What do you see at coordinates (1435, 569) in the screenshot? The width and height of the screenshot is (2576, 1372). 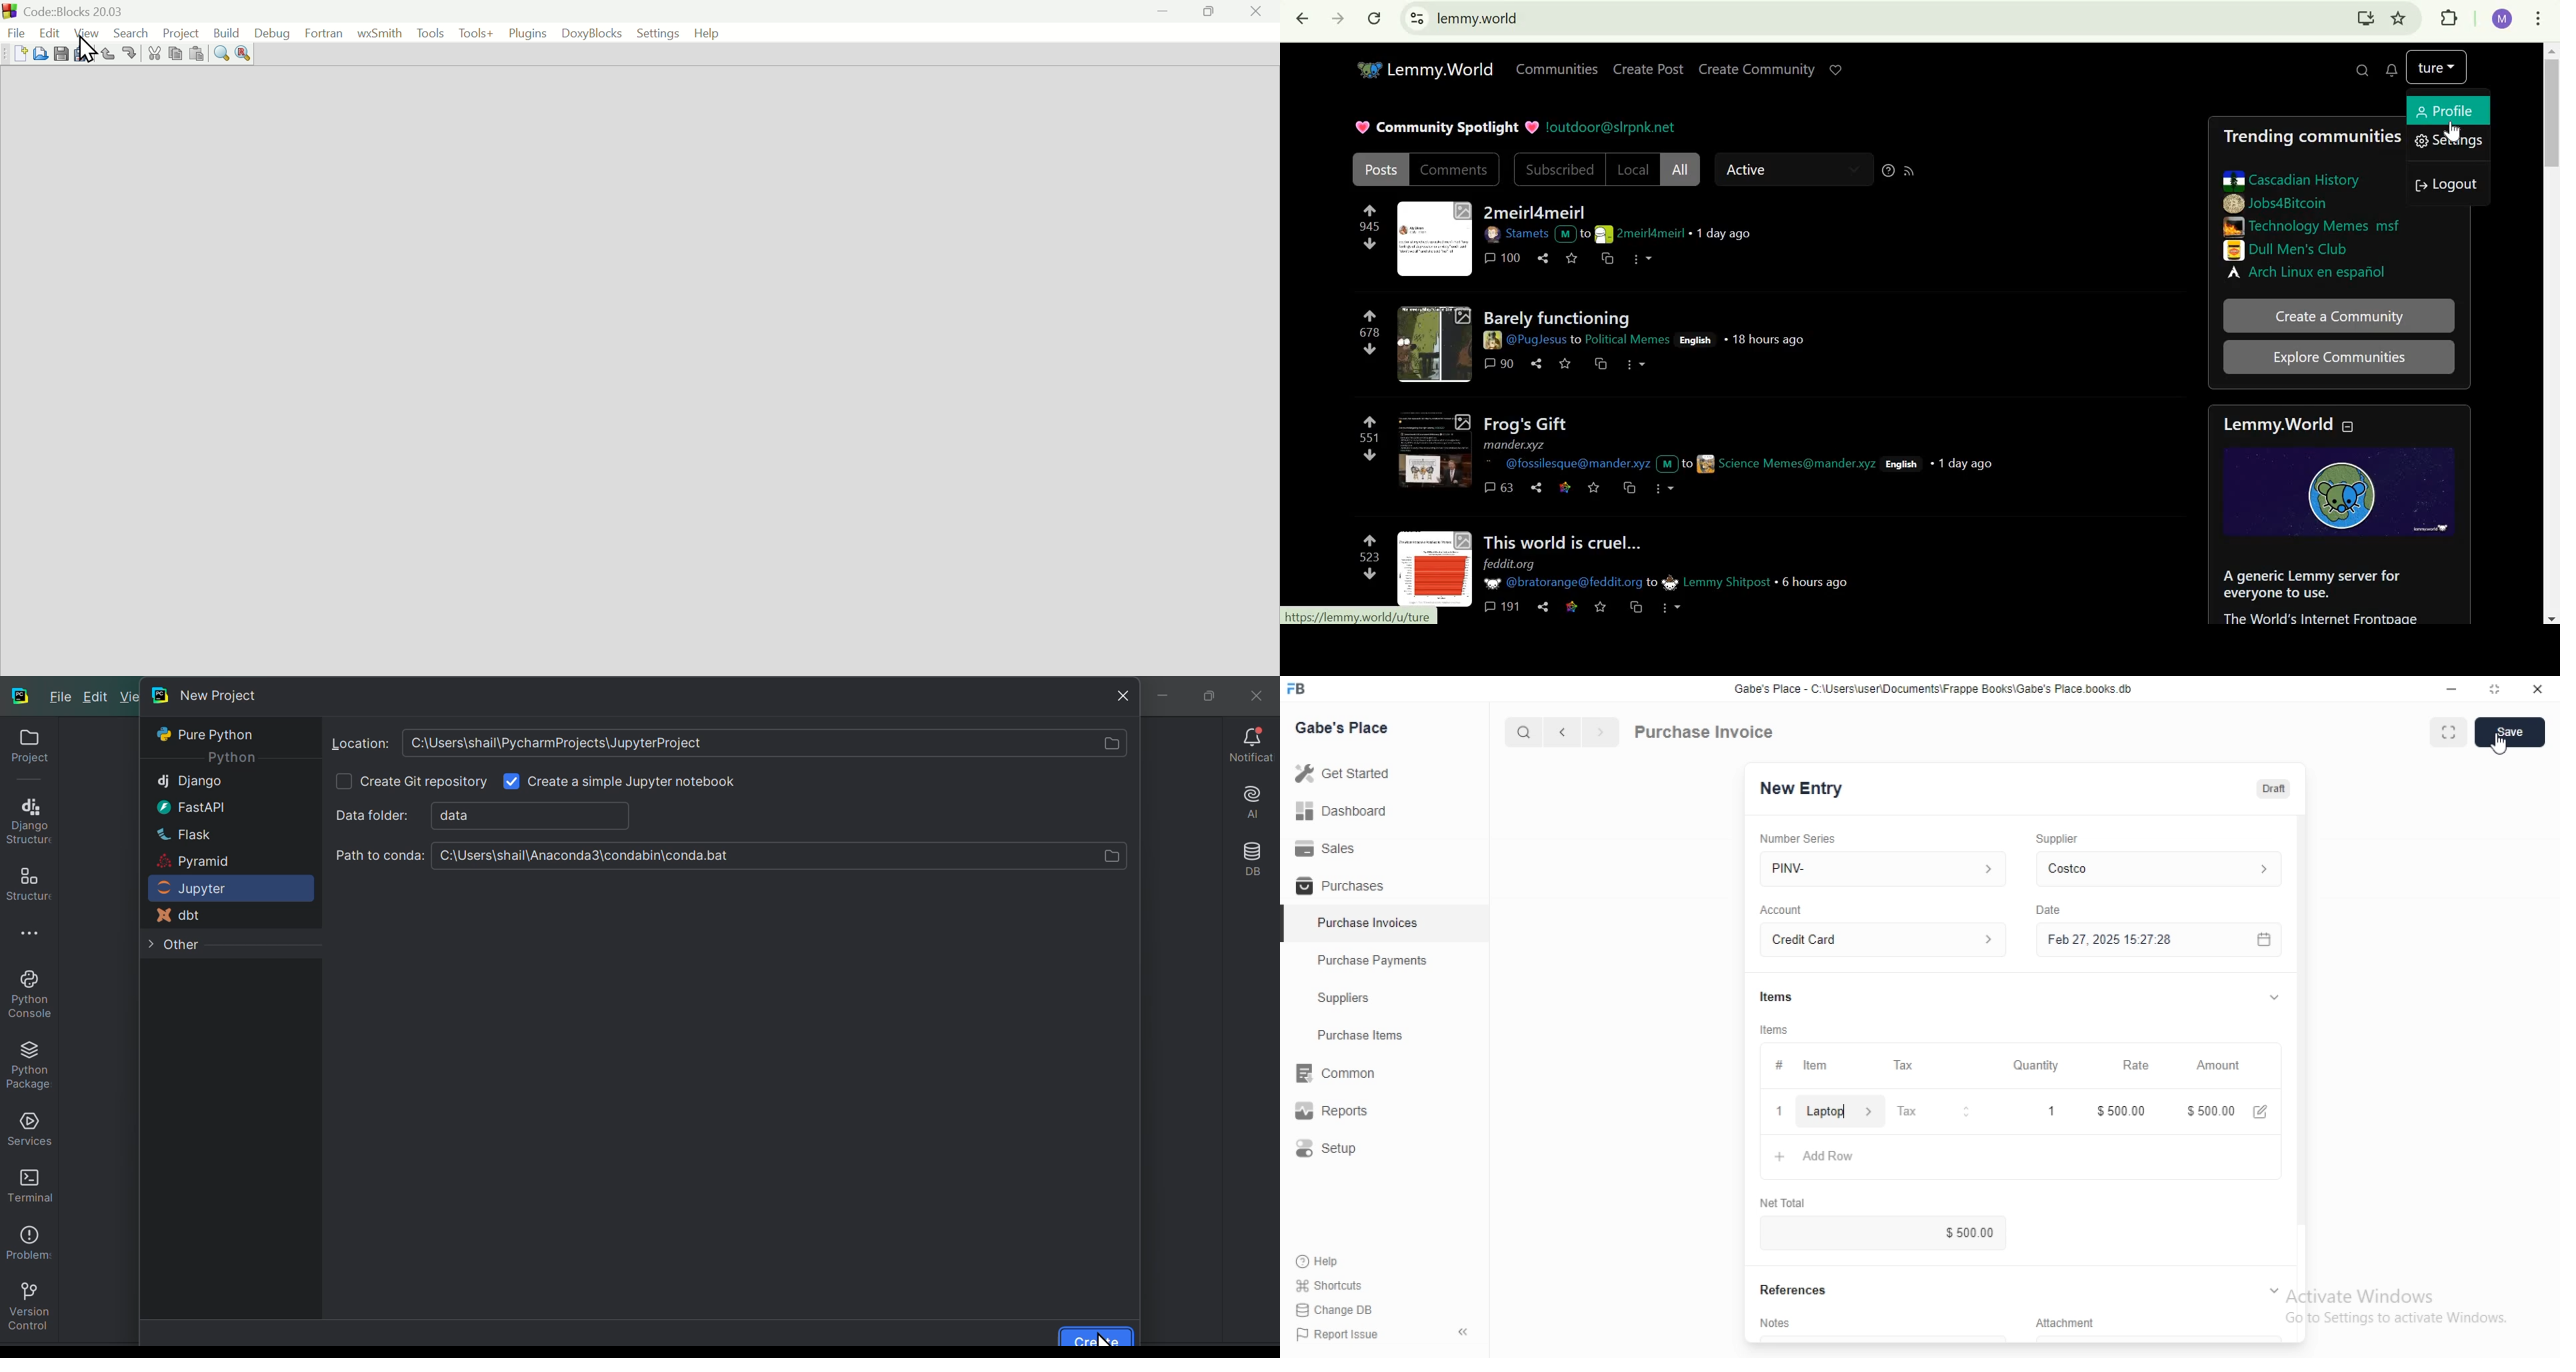 I see `thumbnail-4` at bounding box center [1435, 569].